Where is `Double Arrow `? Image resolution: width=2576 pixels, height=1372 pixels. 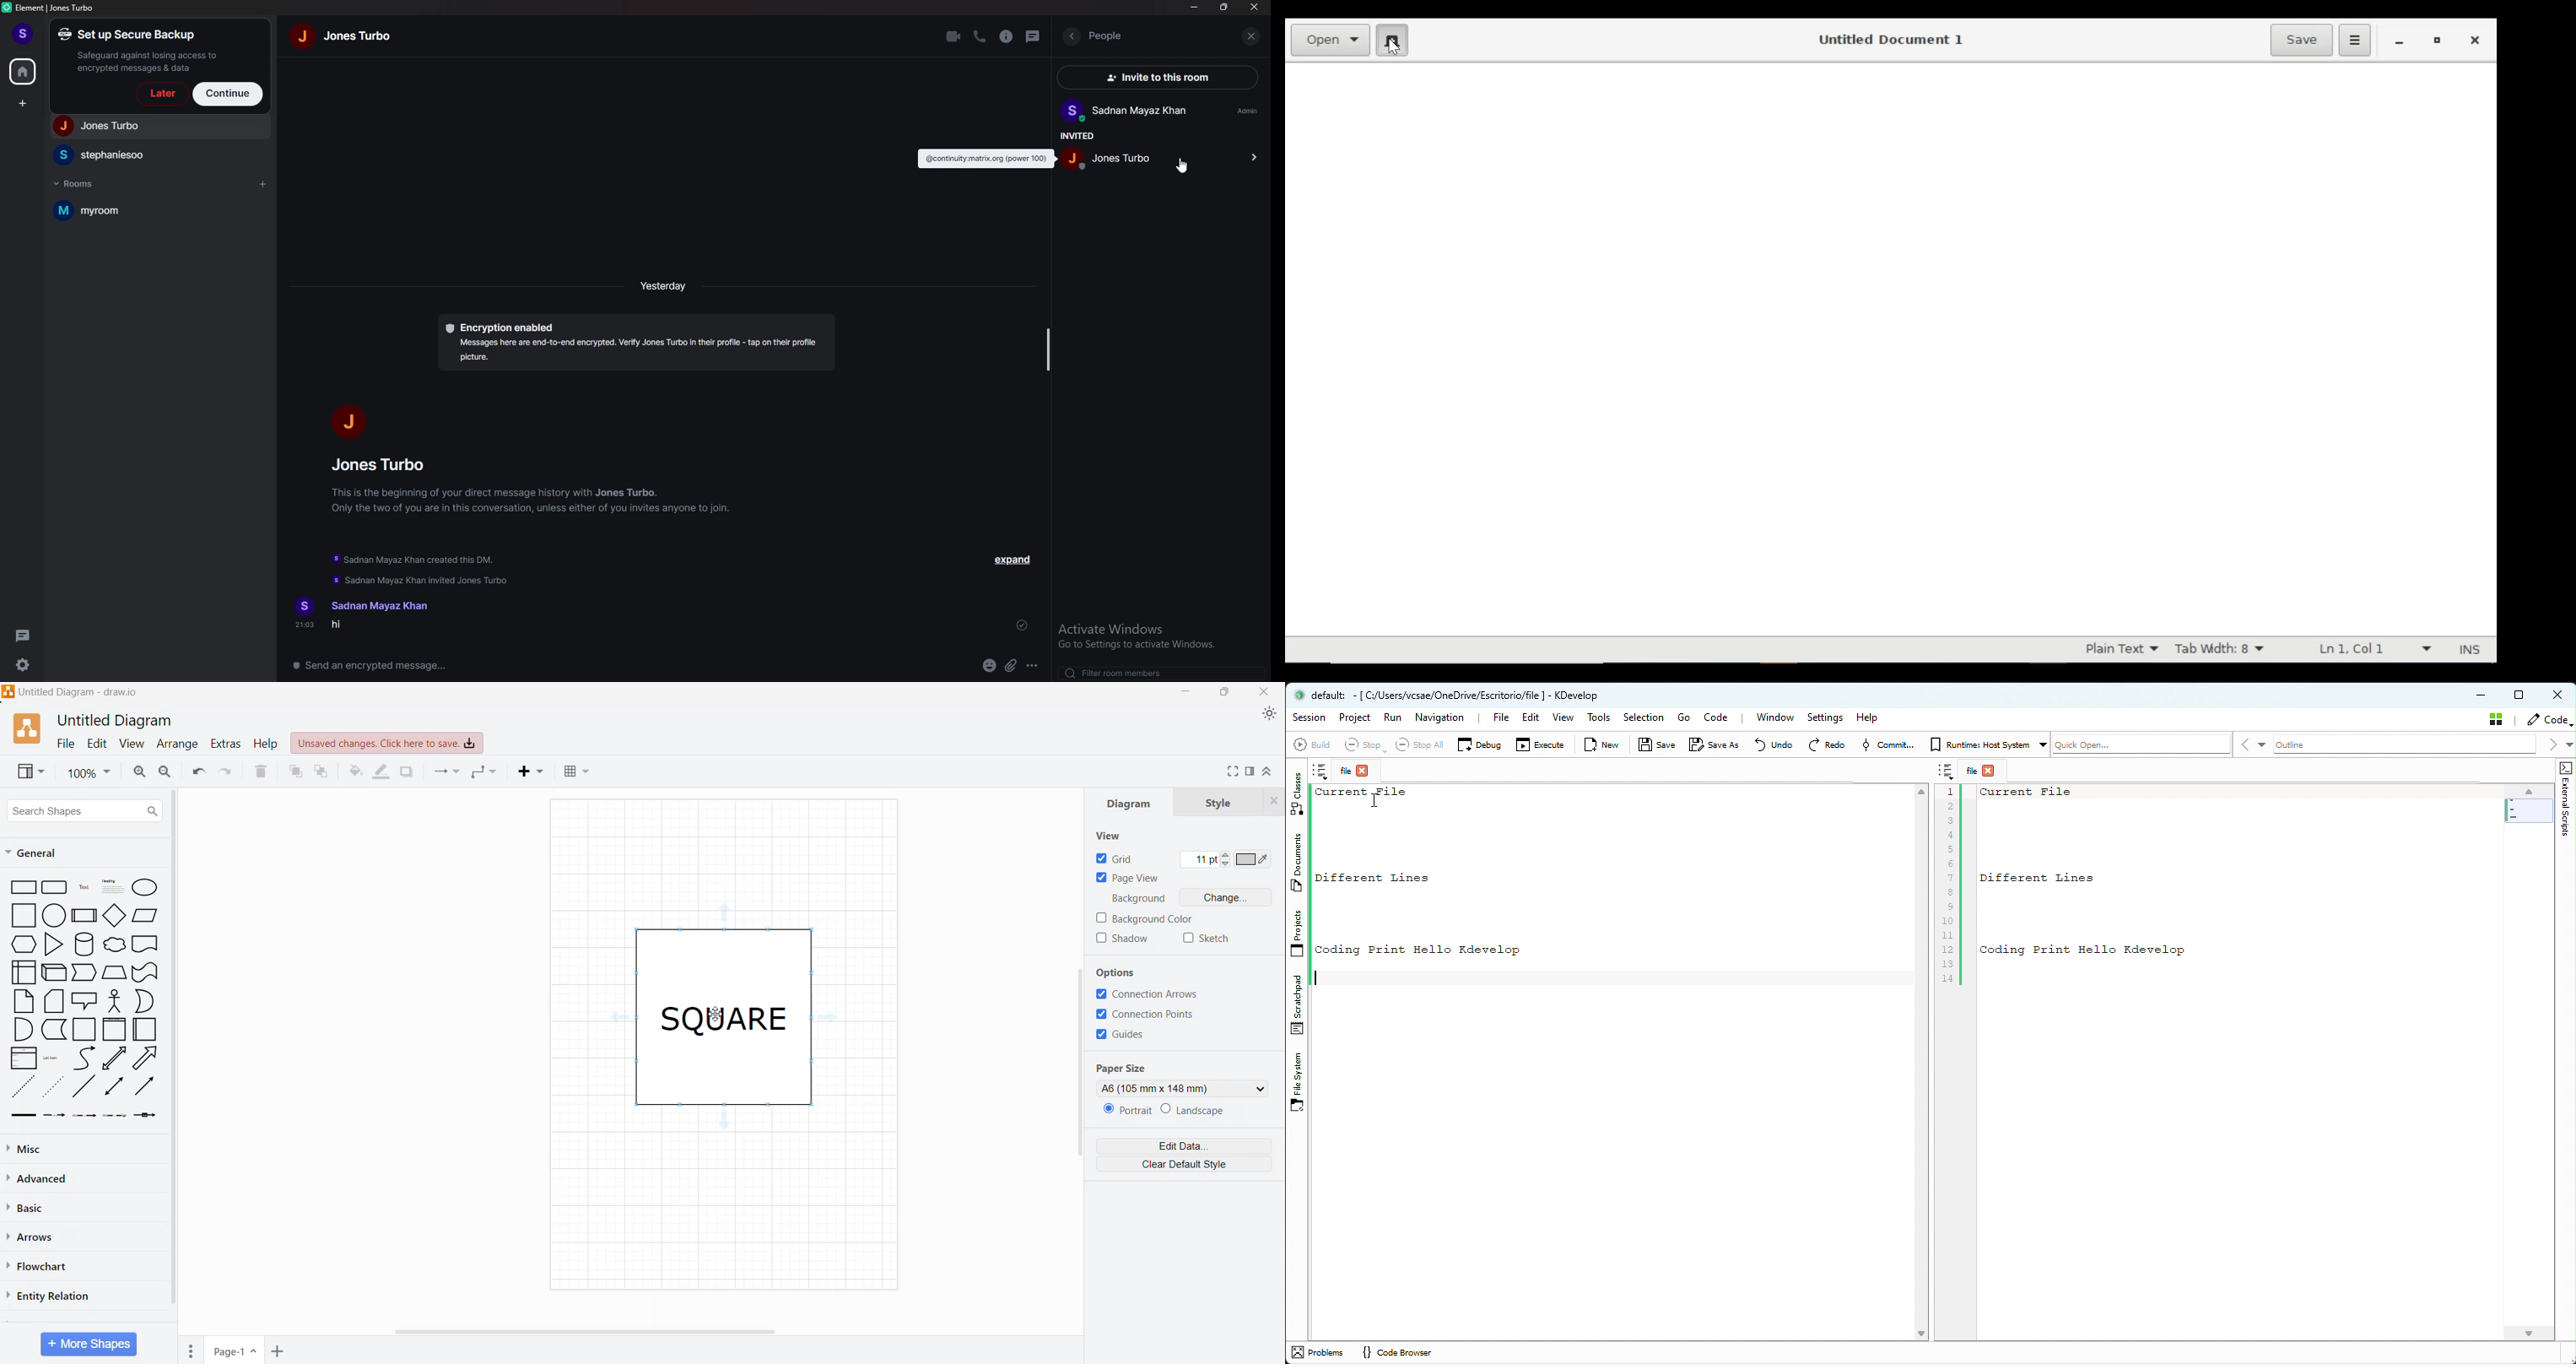 Double Arrow  is located at coordinates (115, 1087).